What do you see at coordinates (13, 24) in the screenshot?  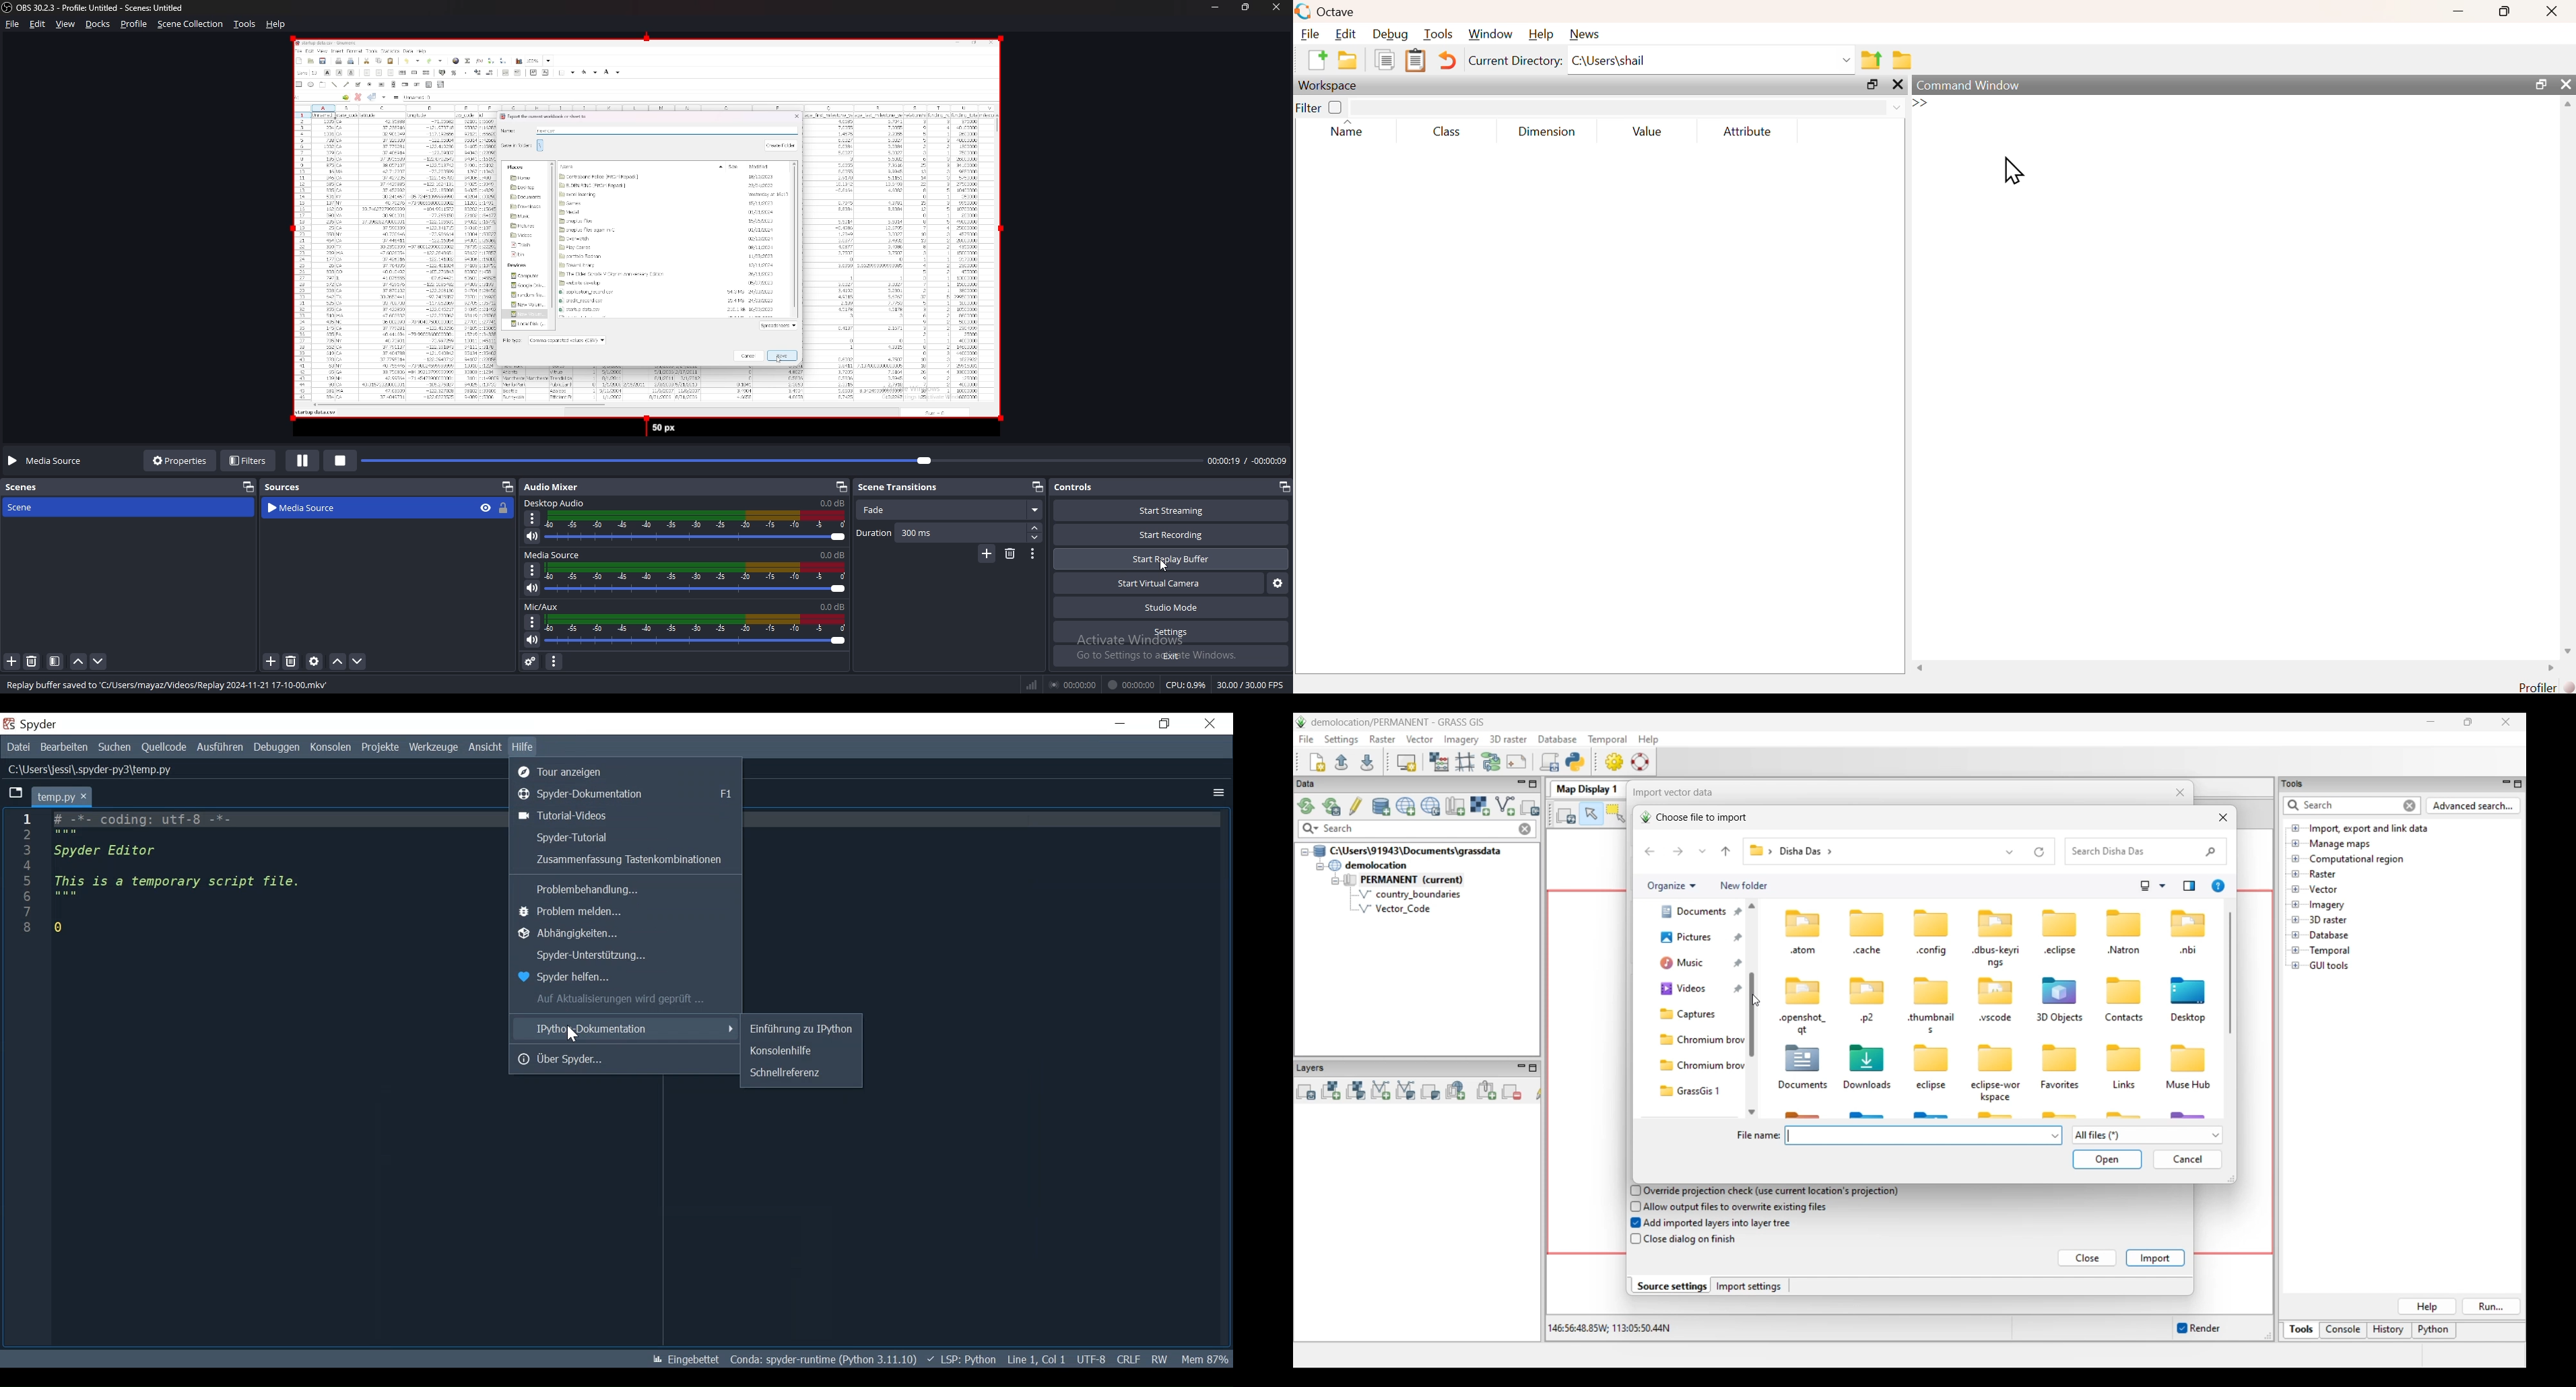 I see `file` at bounding box center [13, 24].